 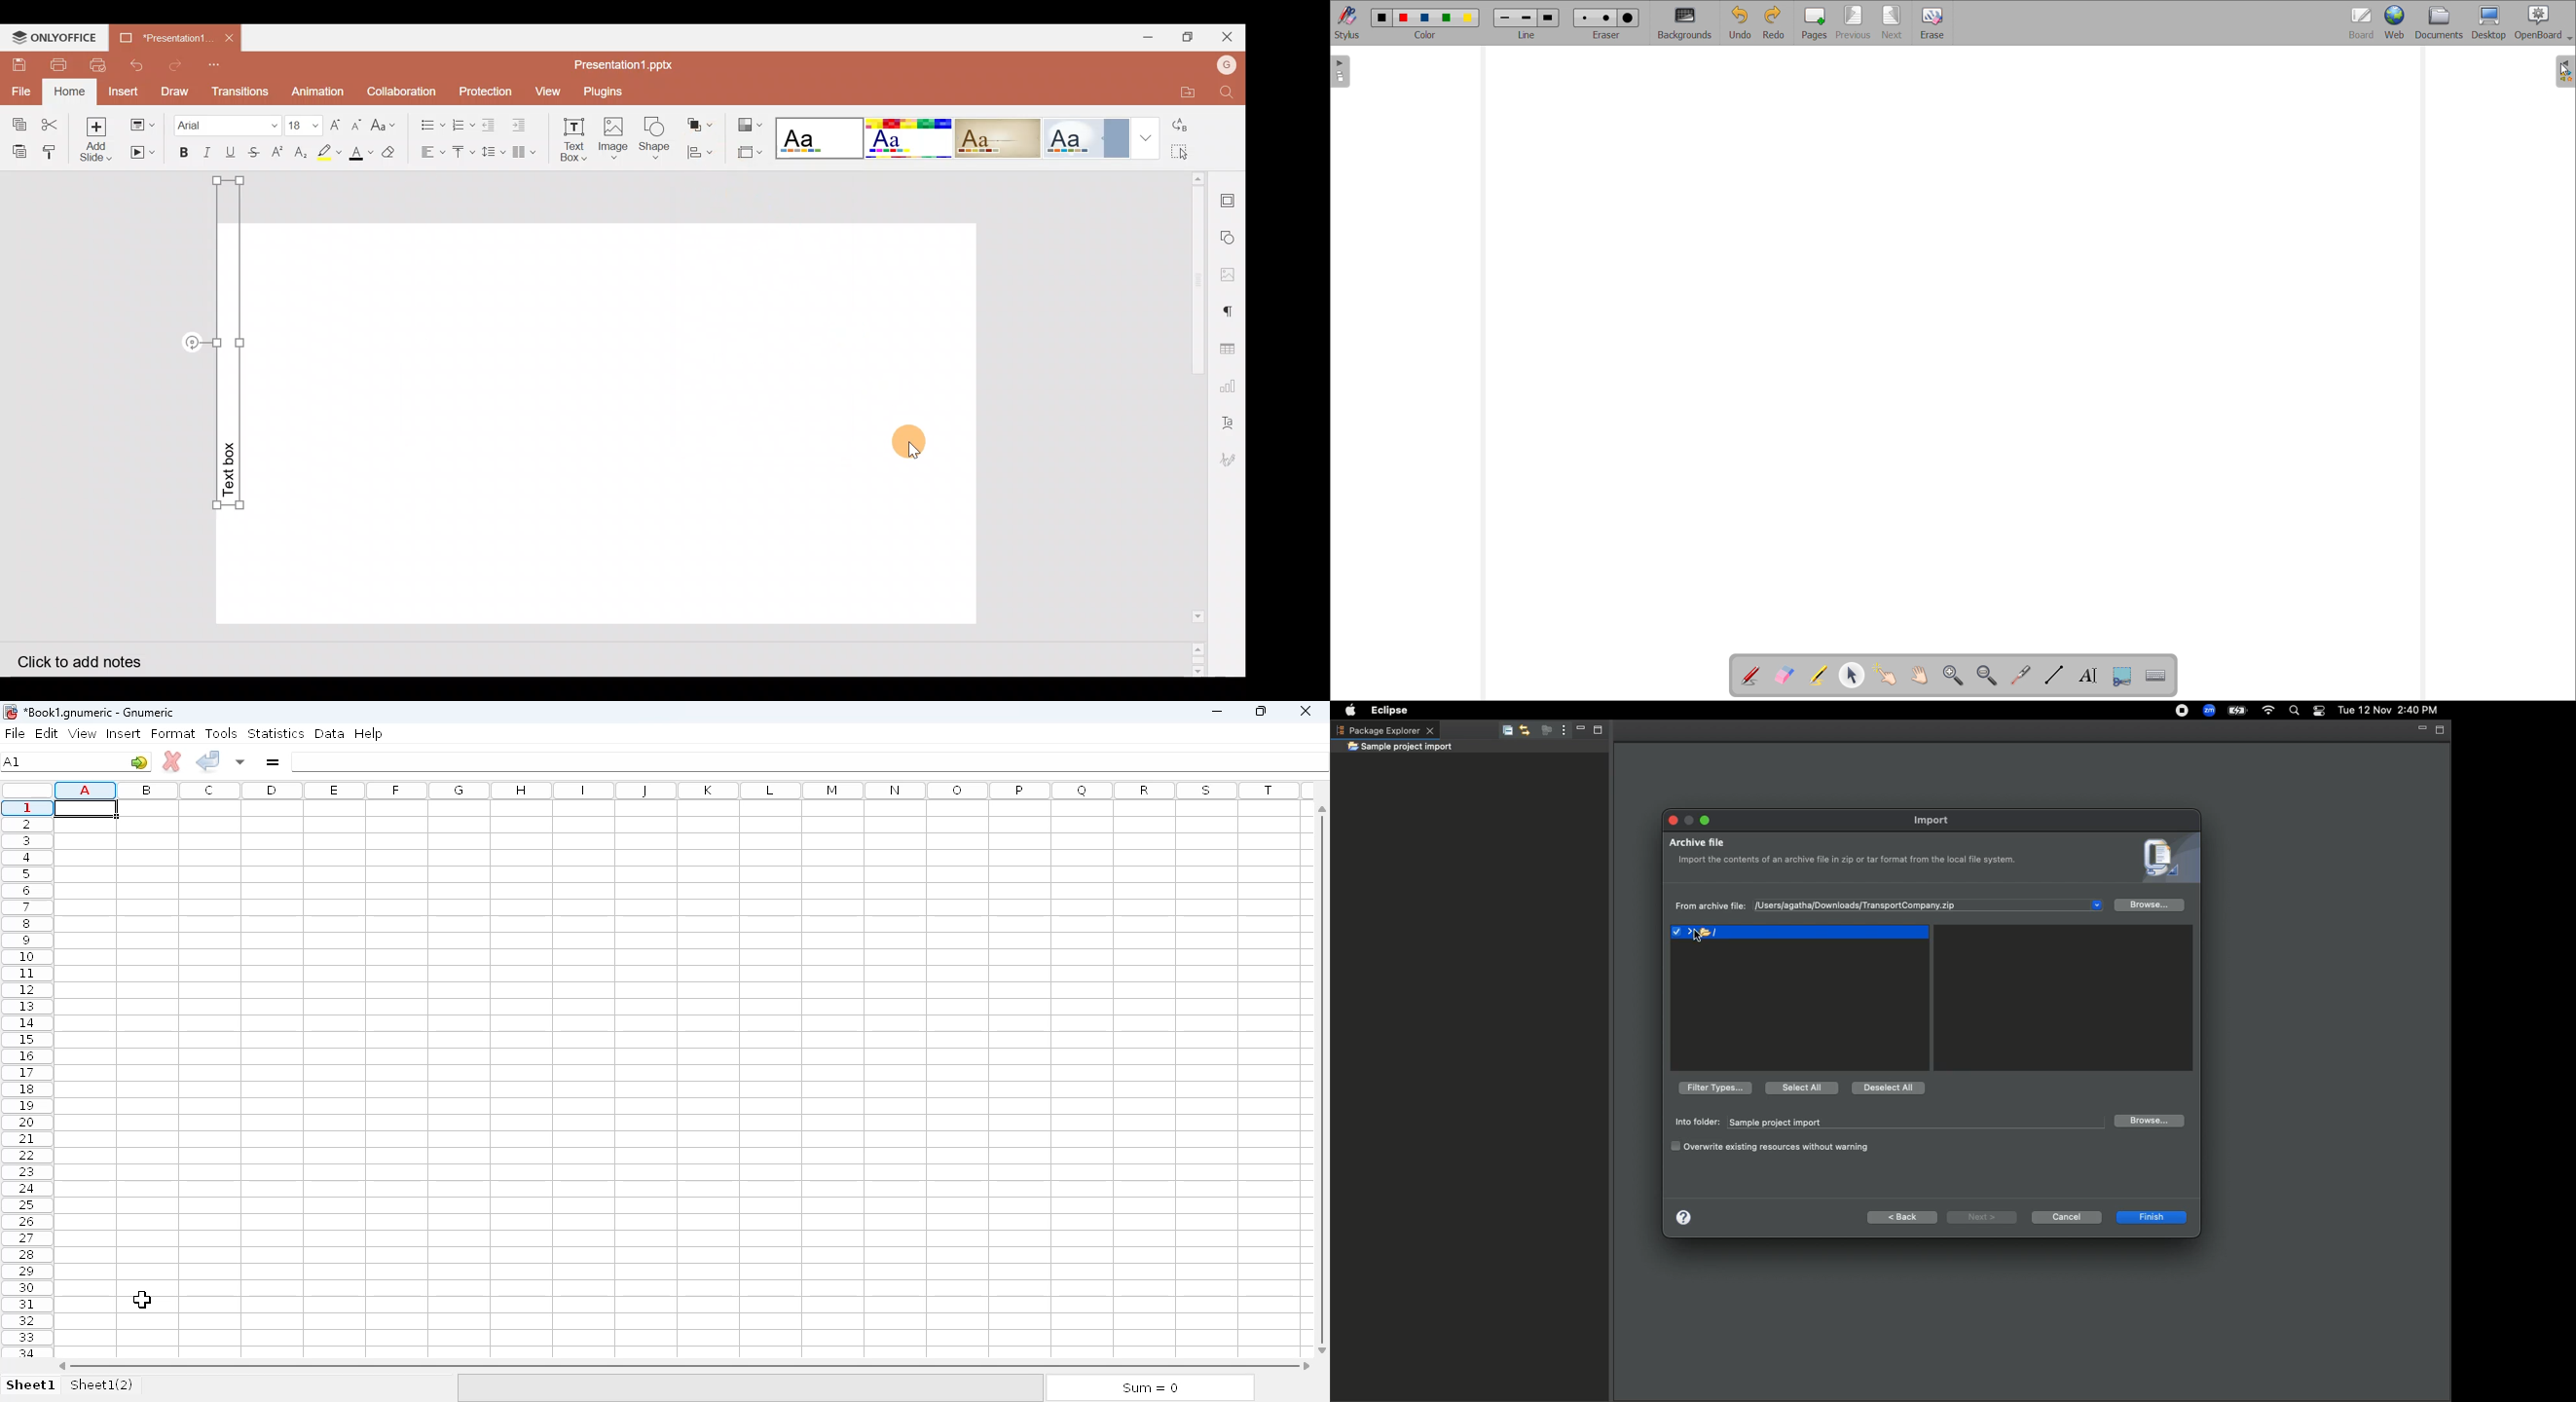 What do you see at coordinates (134, 65) in the screenshot?
I see `Undo` at bounding box center [134, 65].